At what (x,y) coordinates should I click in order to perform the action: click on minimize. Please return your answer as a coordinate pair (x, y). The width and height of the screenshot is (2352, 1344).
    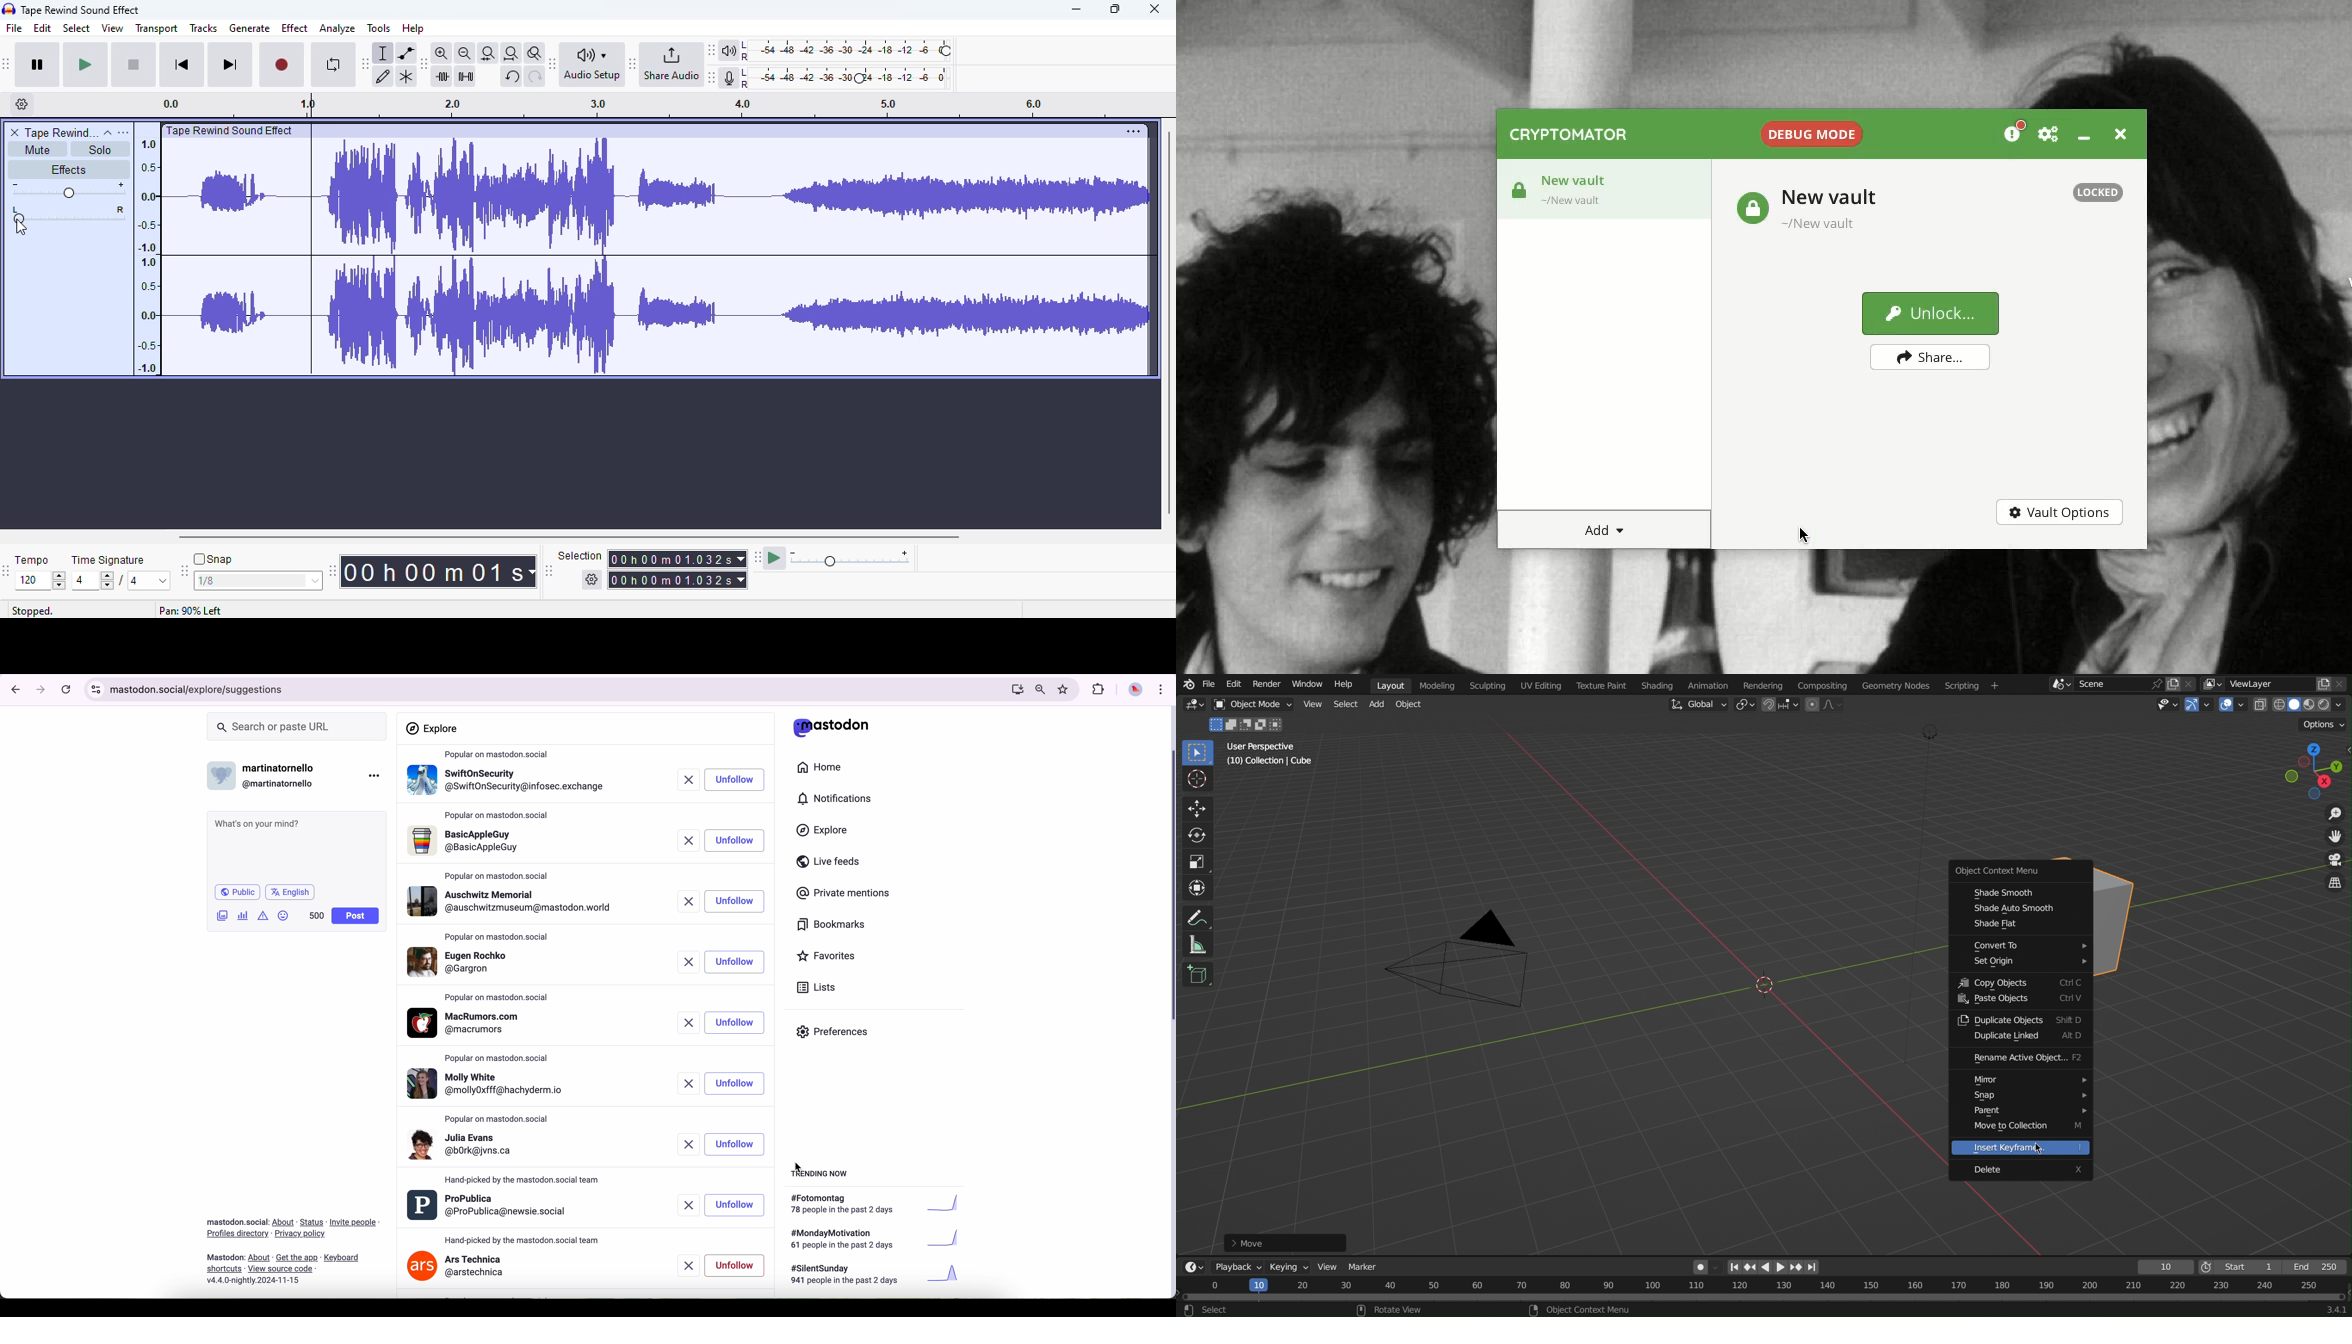
    Looking at the image, I should click on (1076, 9).